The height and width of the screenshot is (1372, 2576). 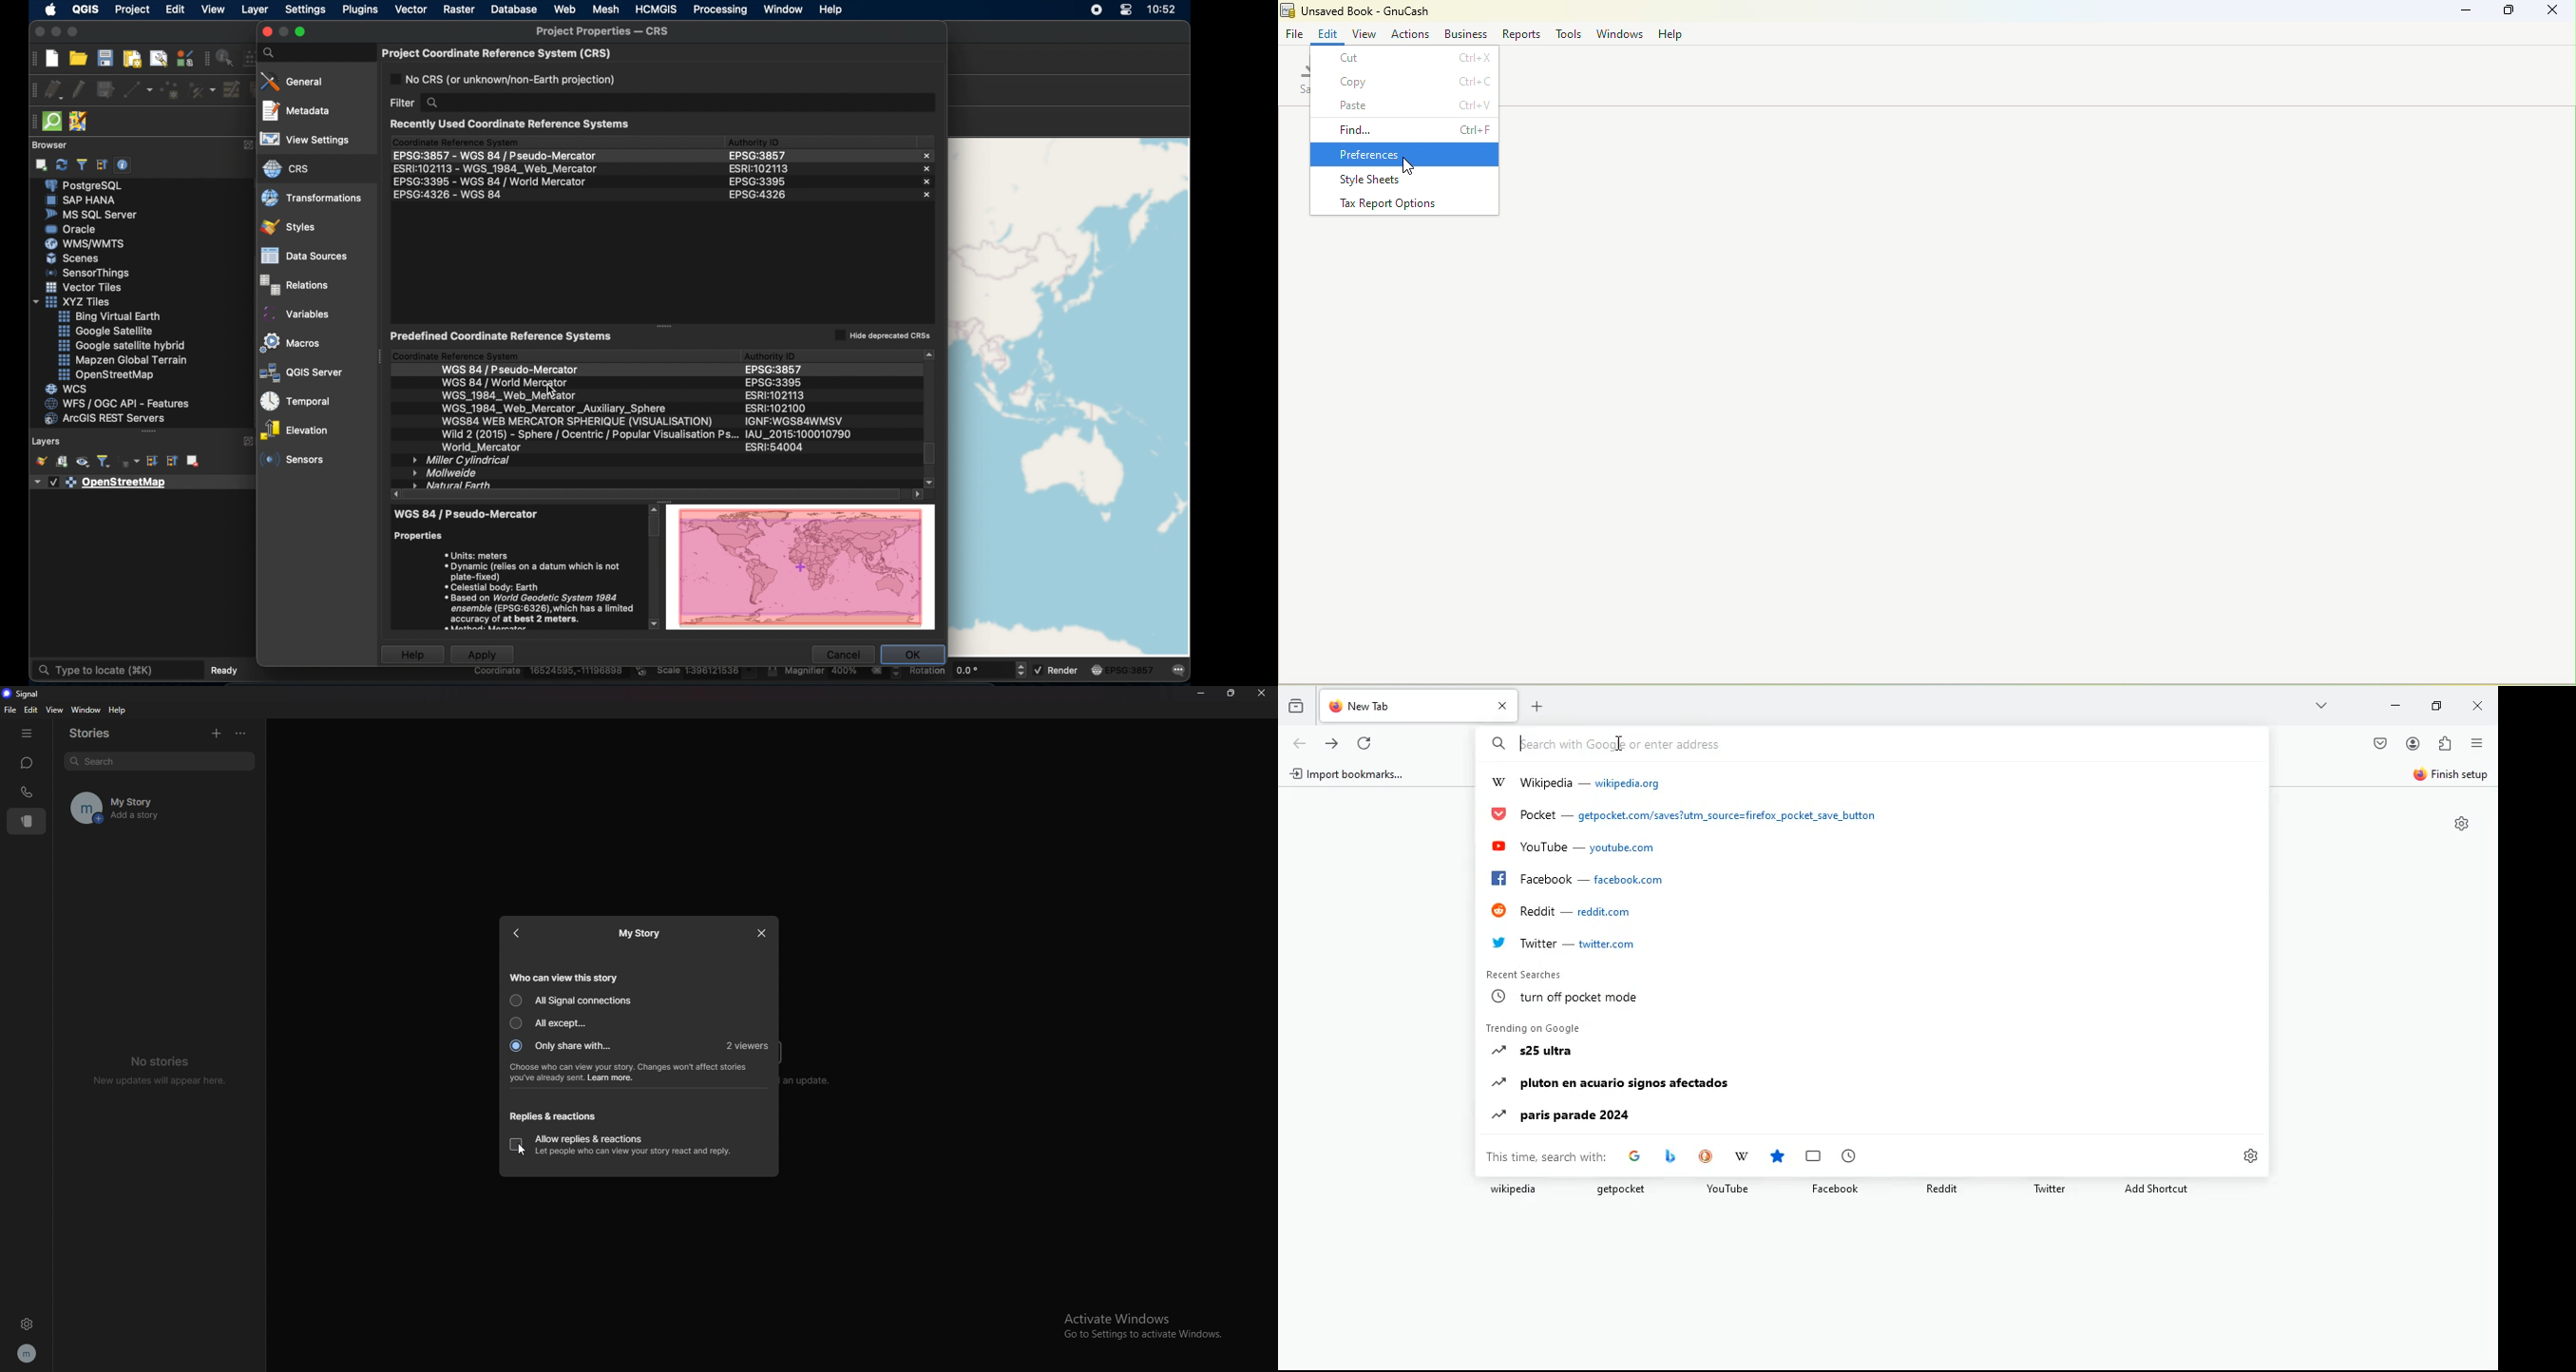 I want to click on Binge, so click(x=1670, y=1155).